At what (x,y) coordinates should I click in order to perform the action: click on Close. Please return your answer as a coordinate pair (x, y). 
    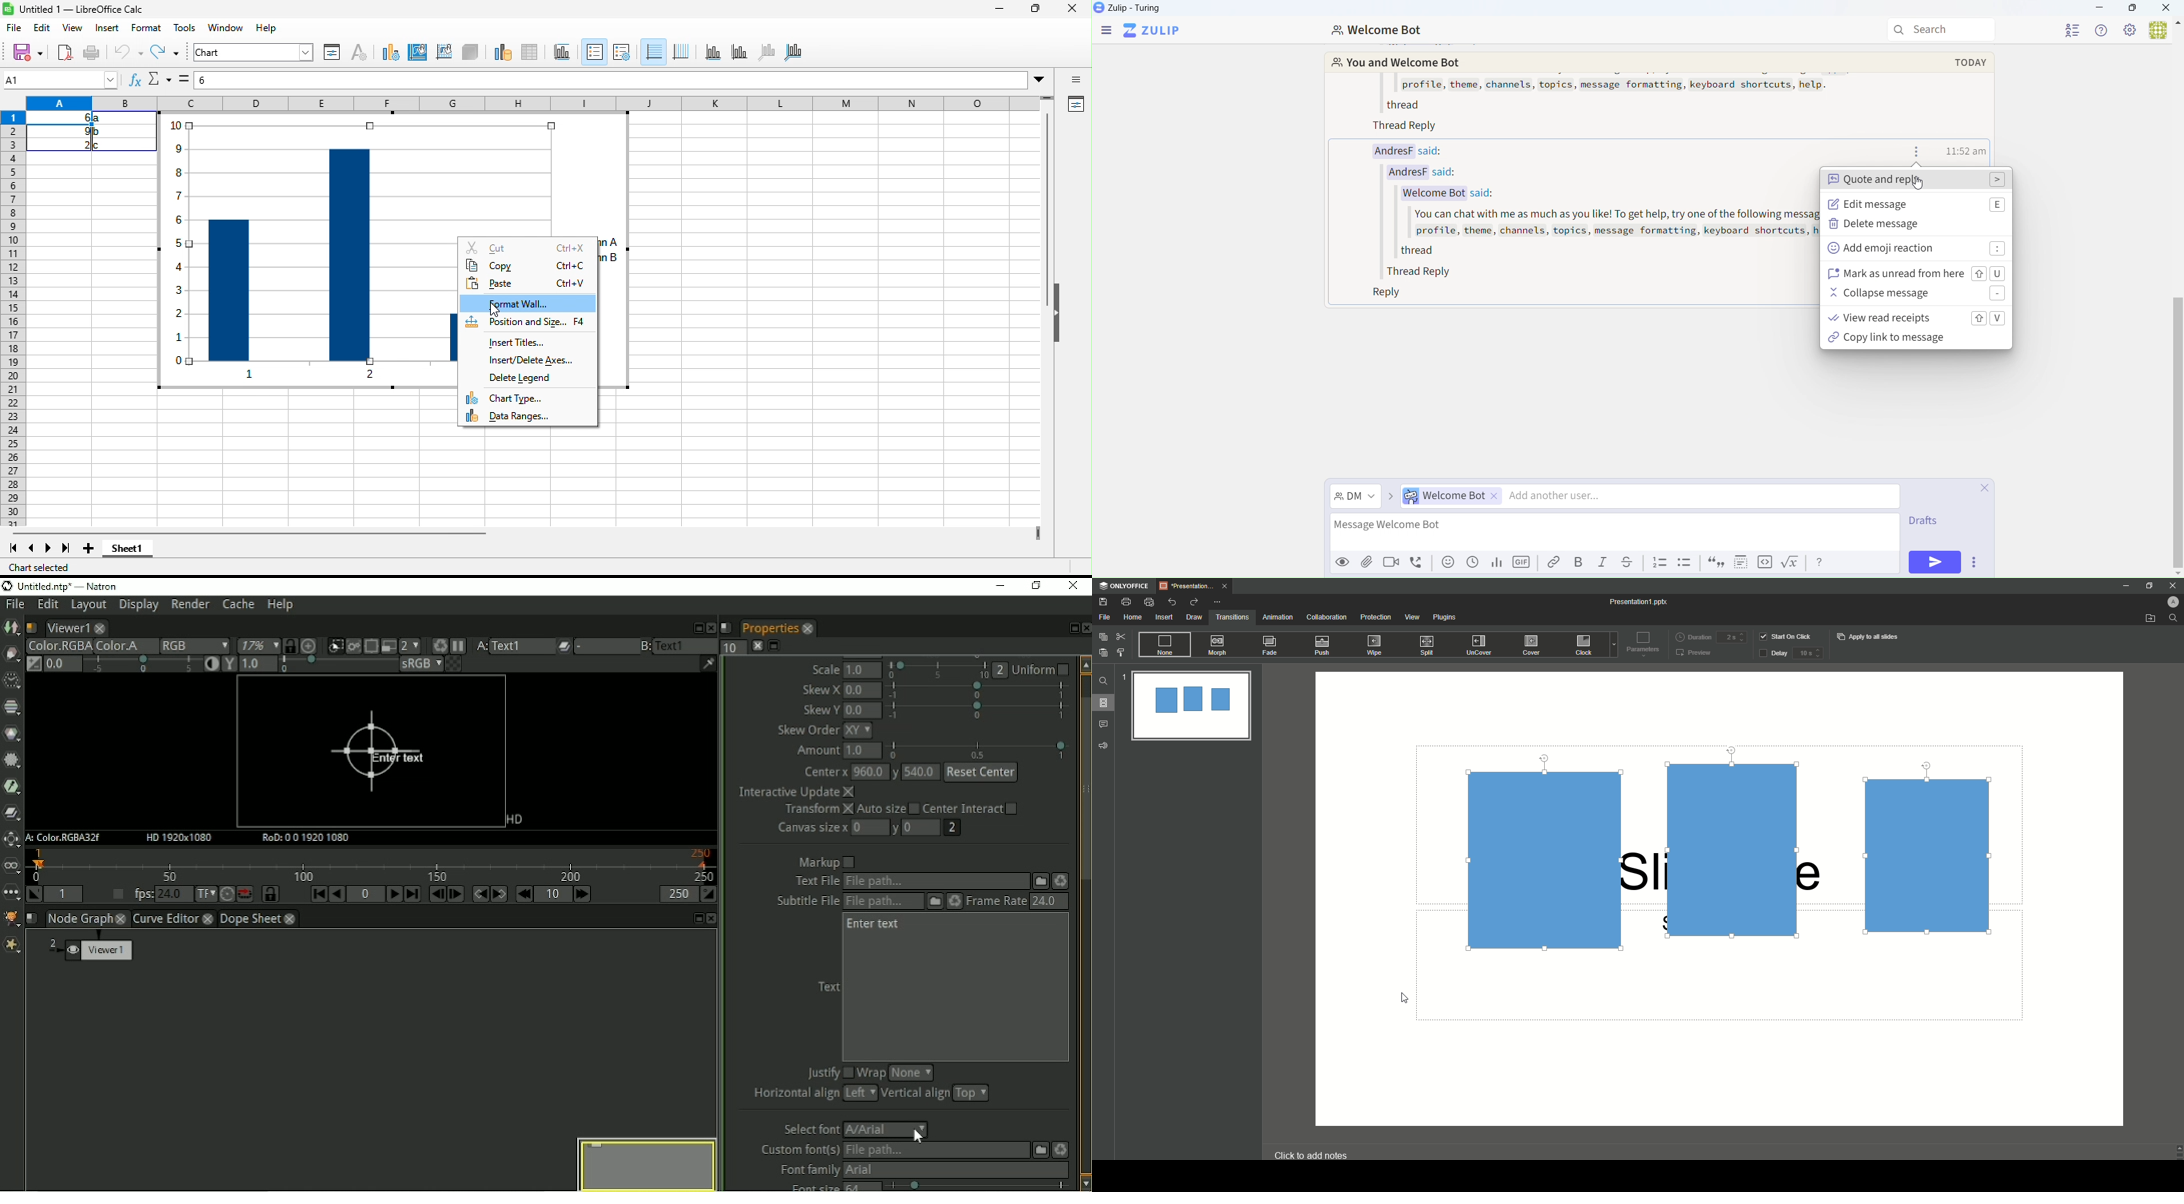
    Looking at the image, I should click on (2168, 585).